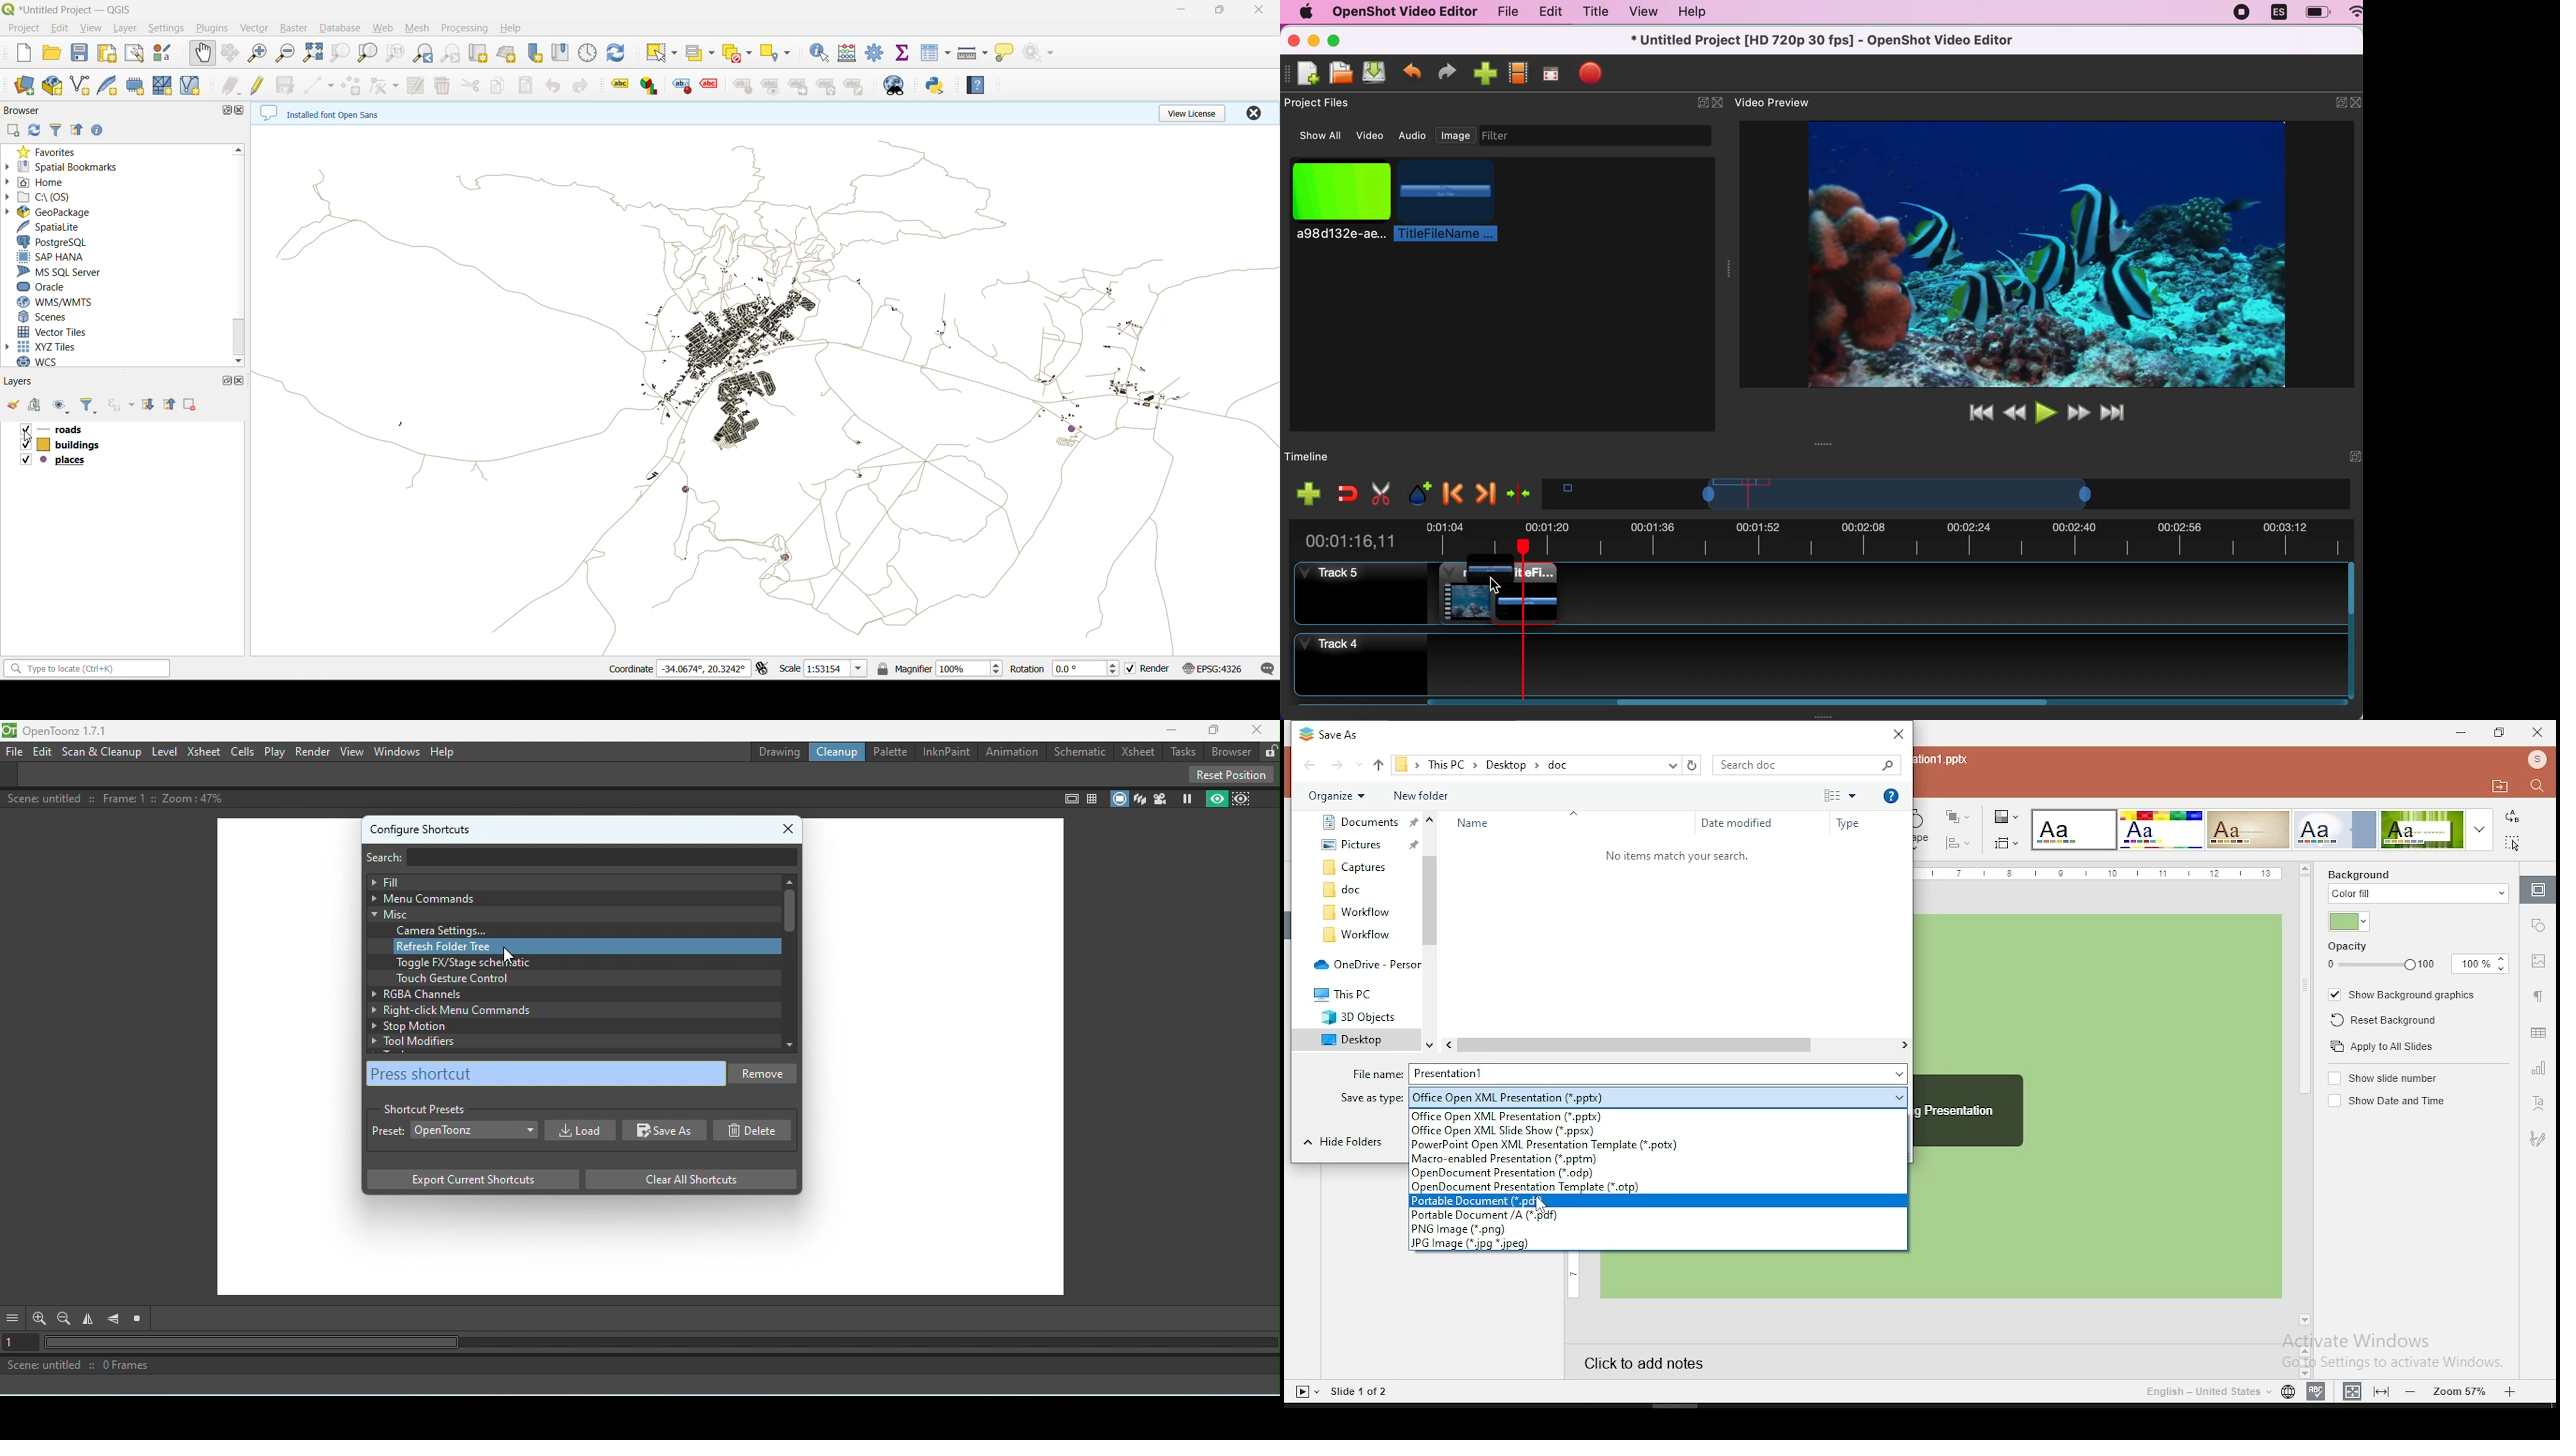  I want to click on audio, so click(1414, 135).